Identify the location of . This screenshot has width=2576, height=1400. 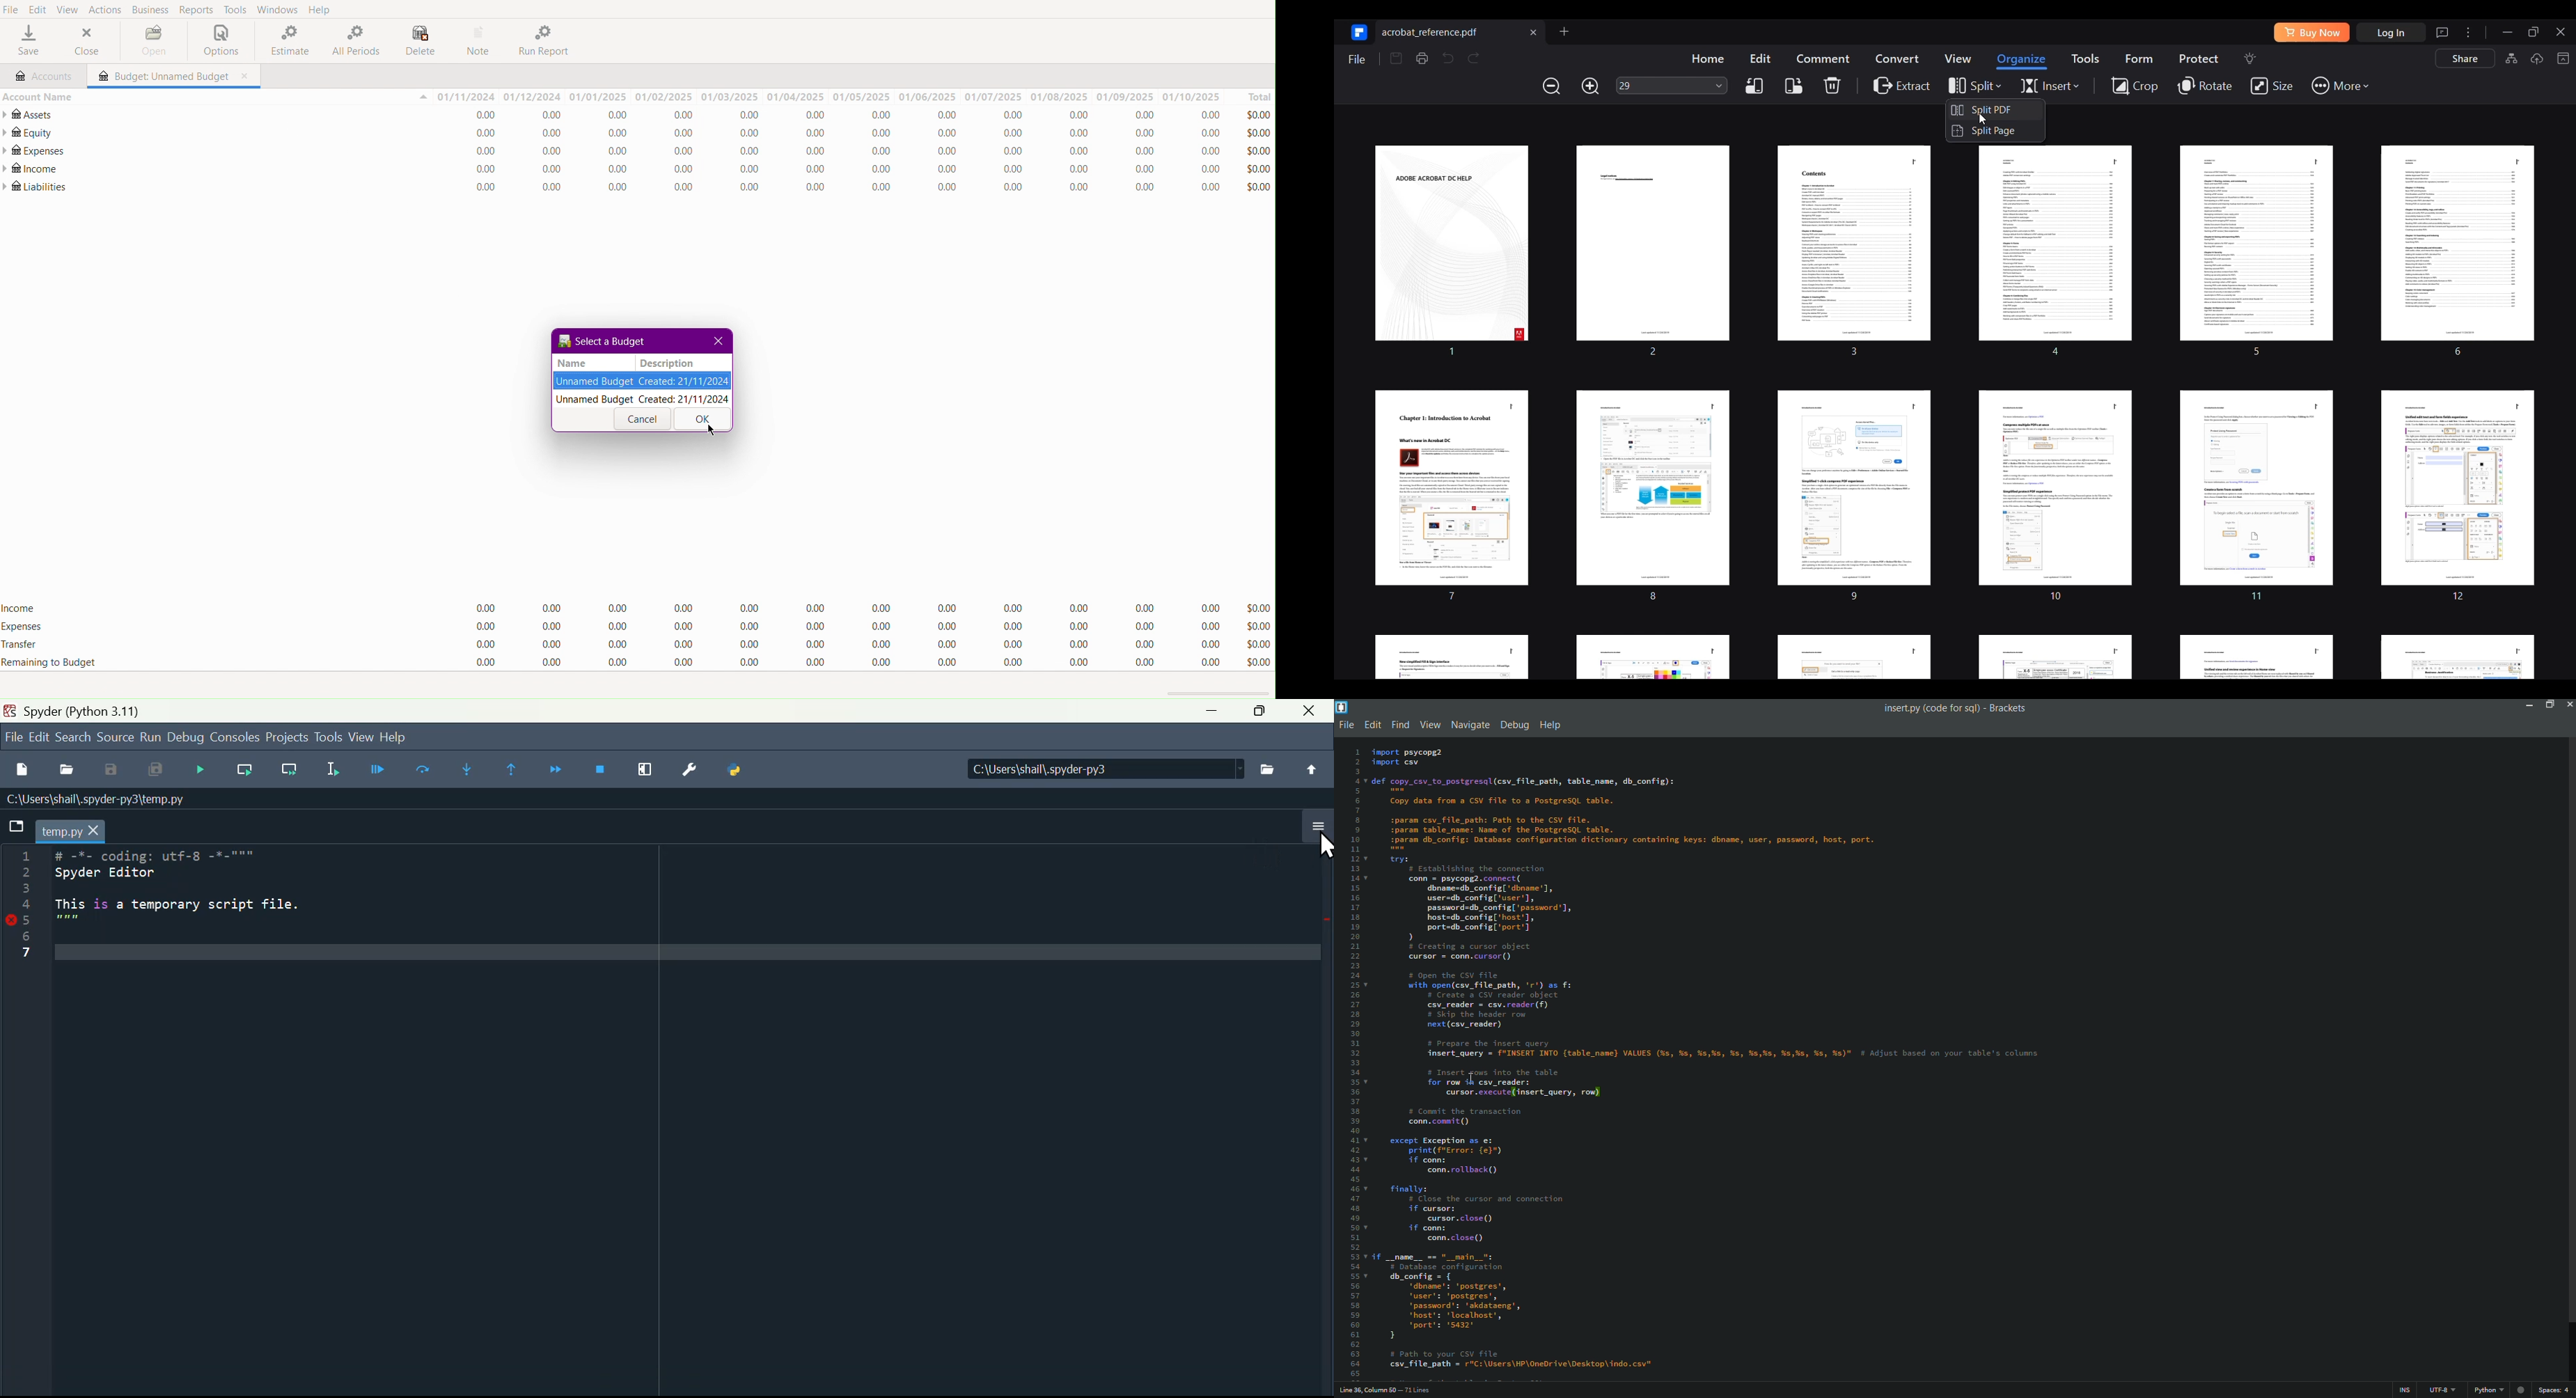
(41, 737).